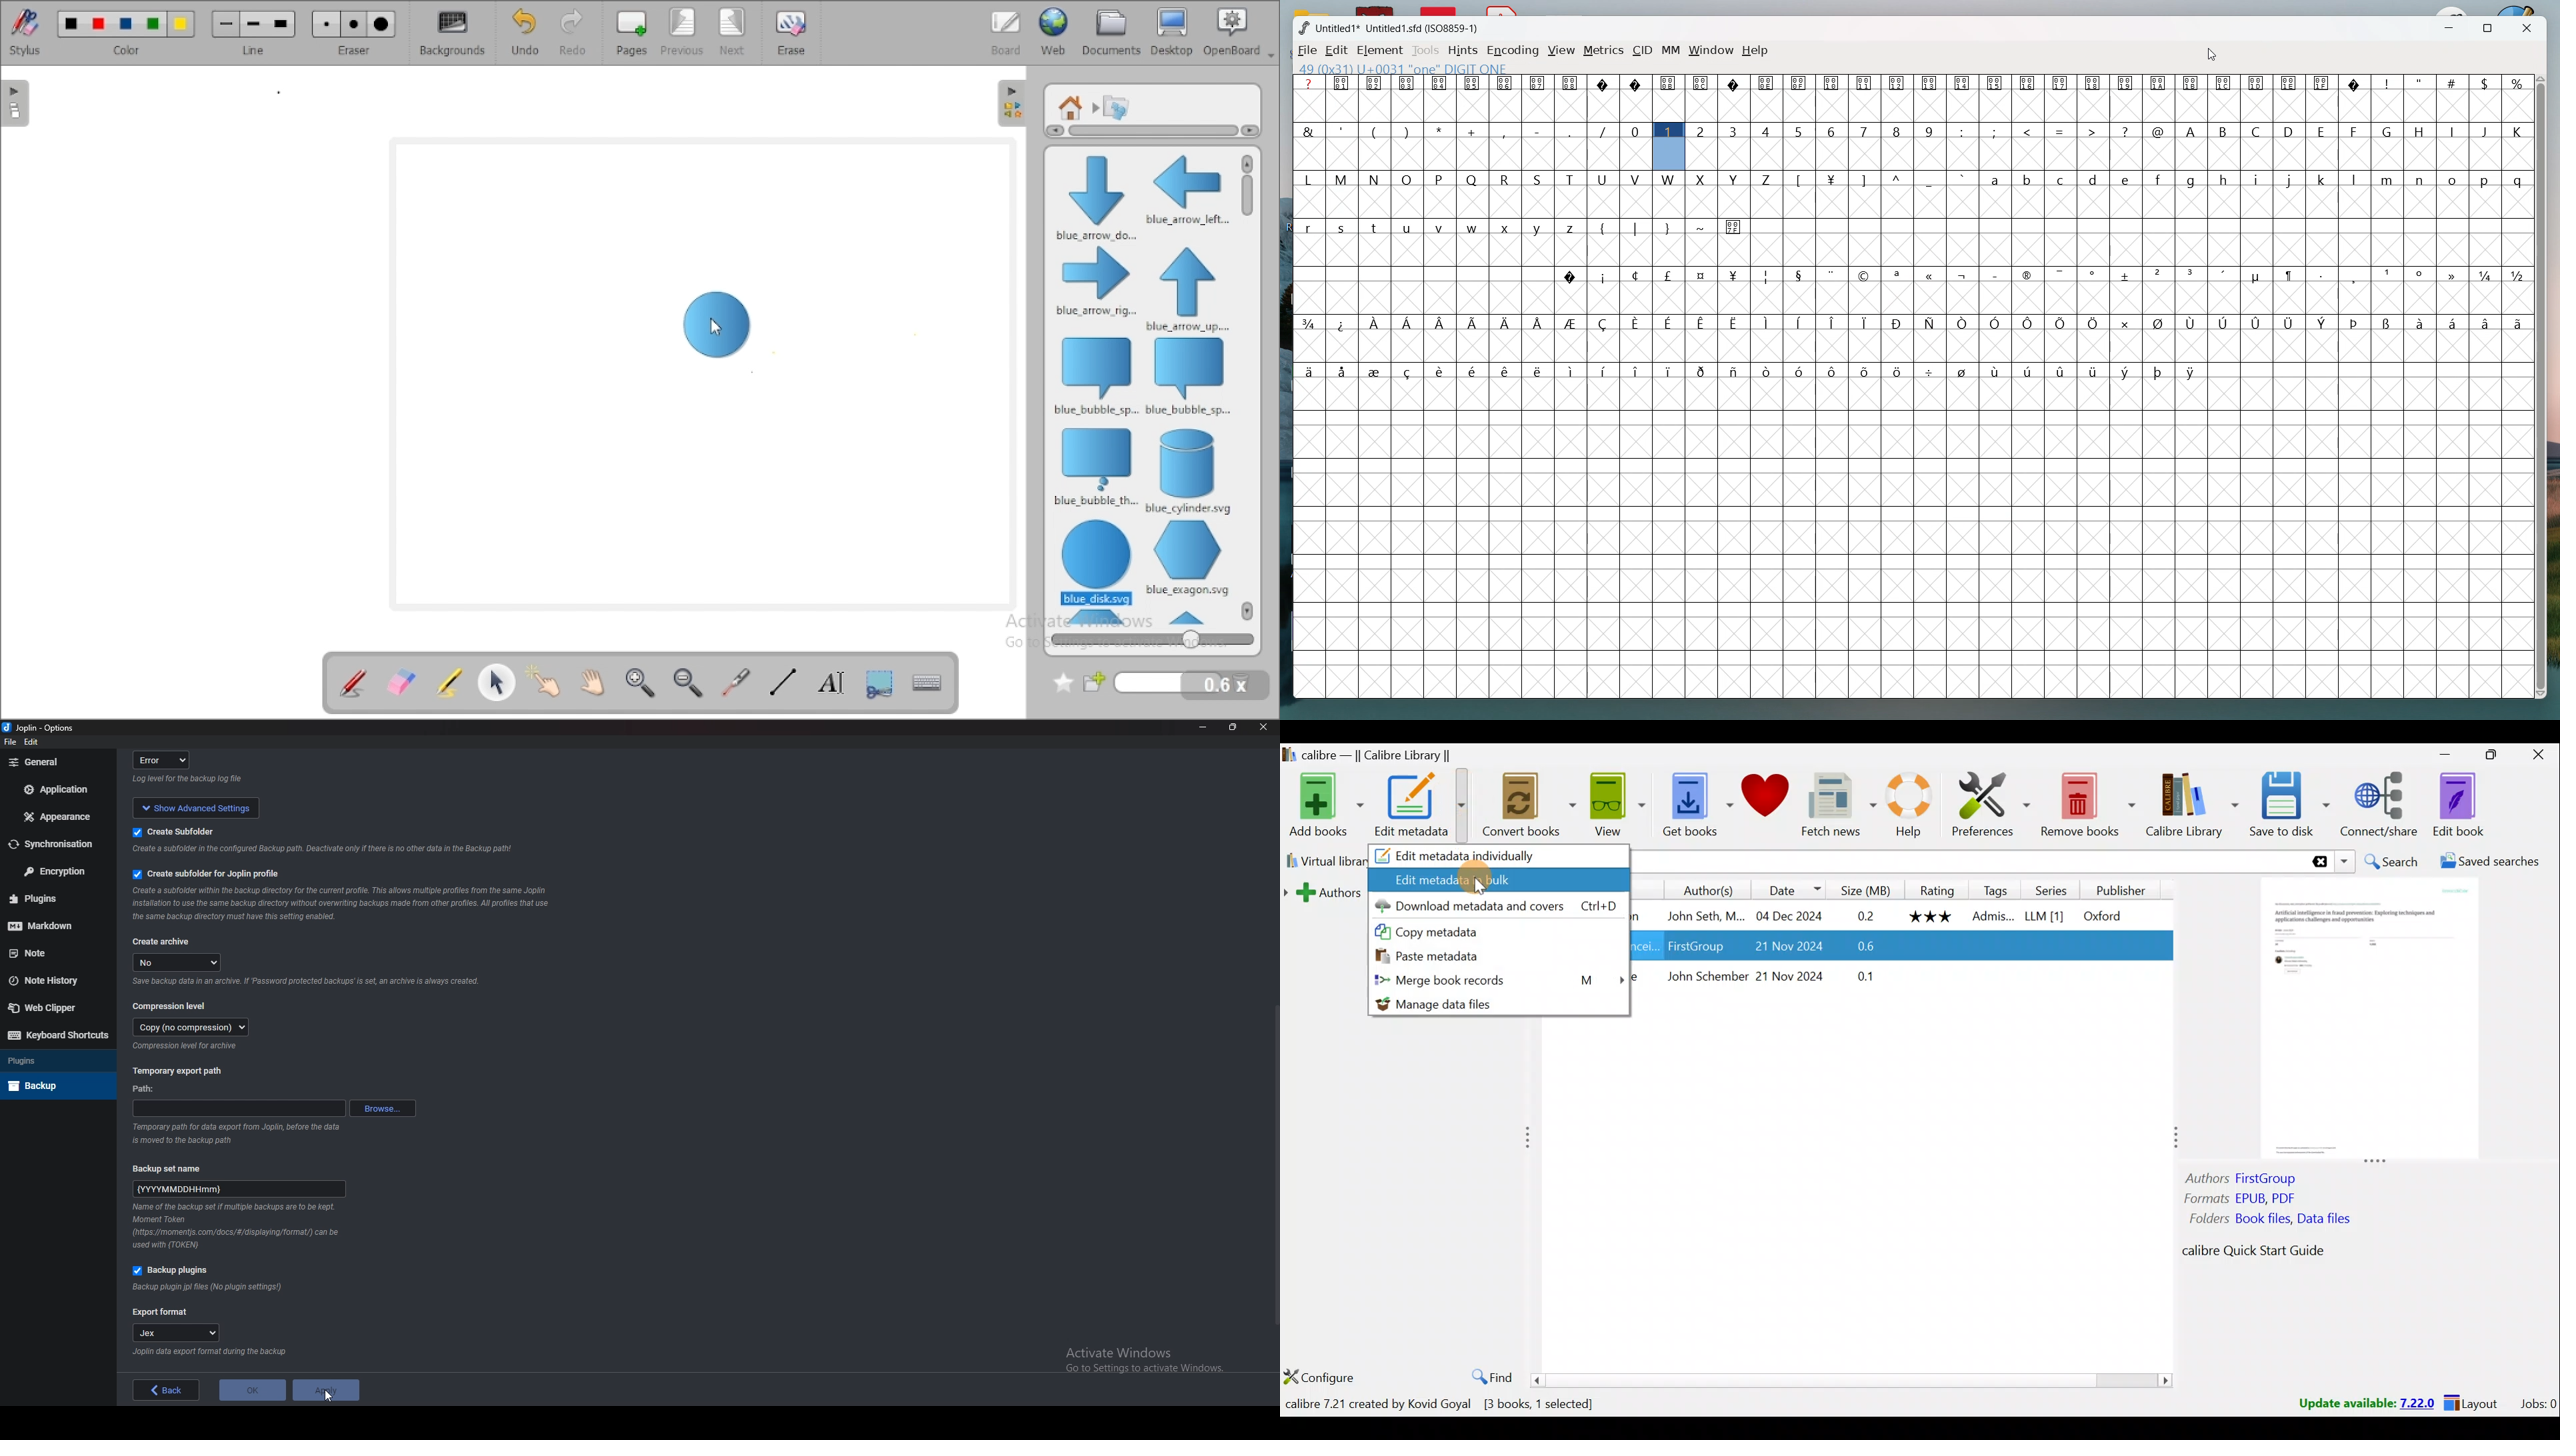 The image size is (2576, 1456). I want to click on symbol, so click(1866, 321).